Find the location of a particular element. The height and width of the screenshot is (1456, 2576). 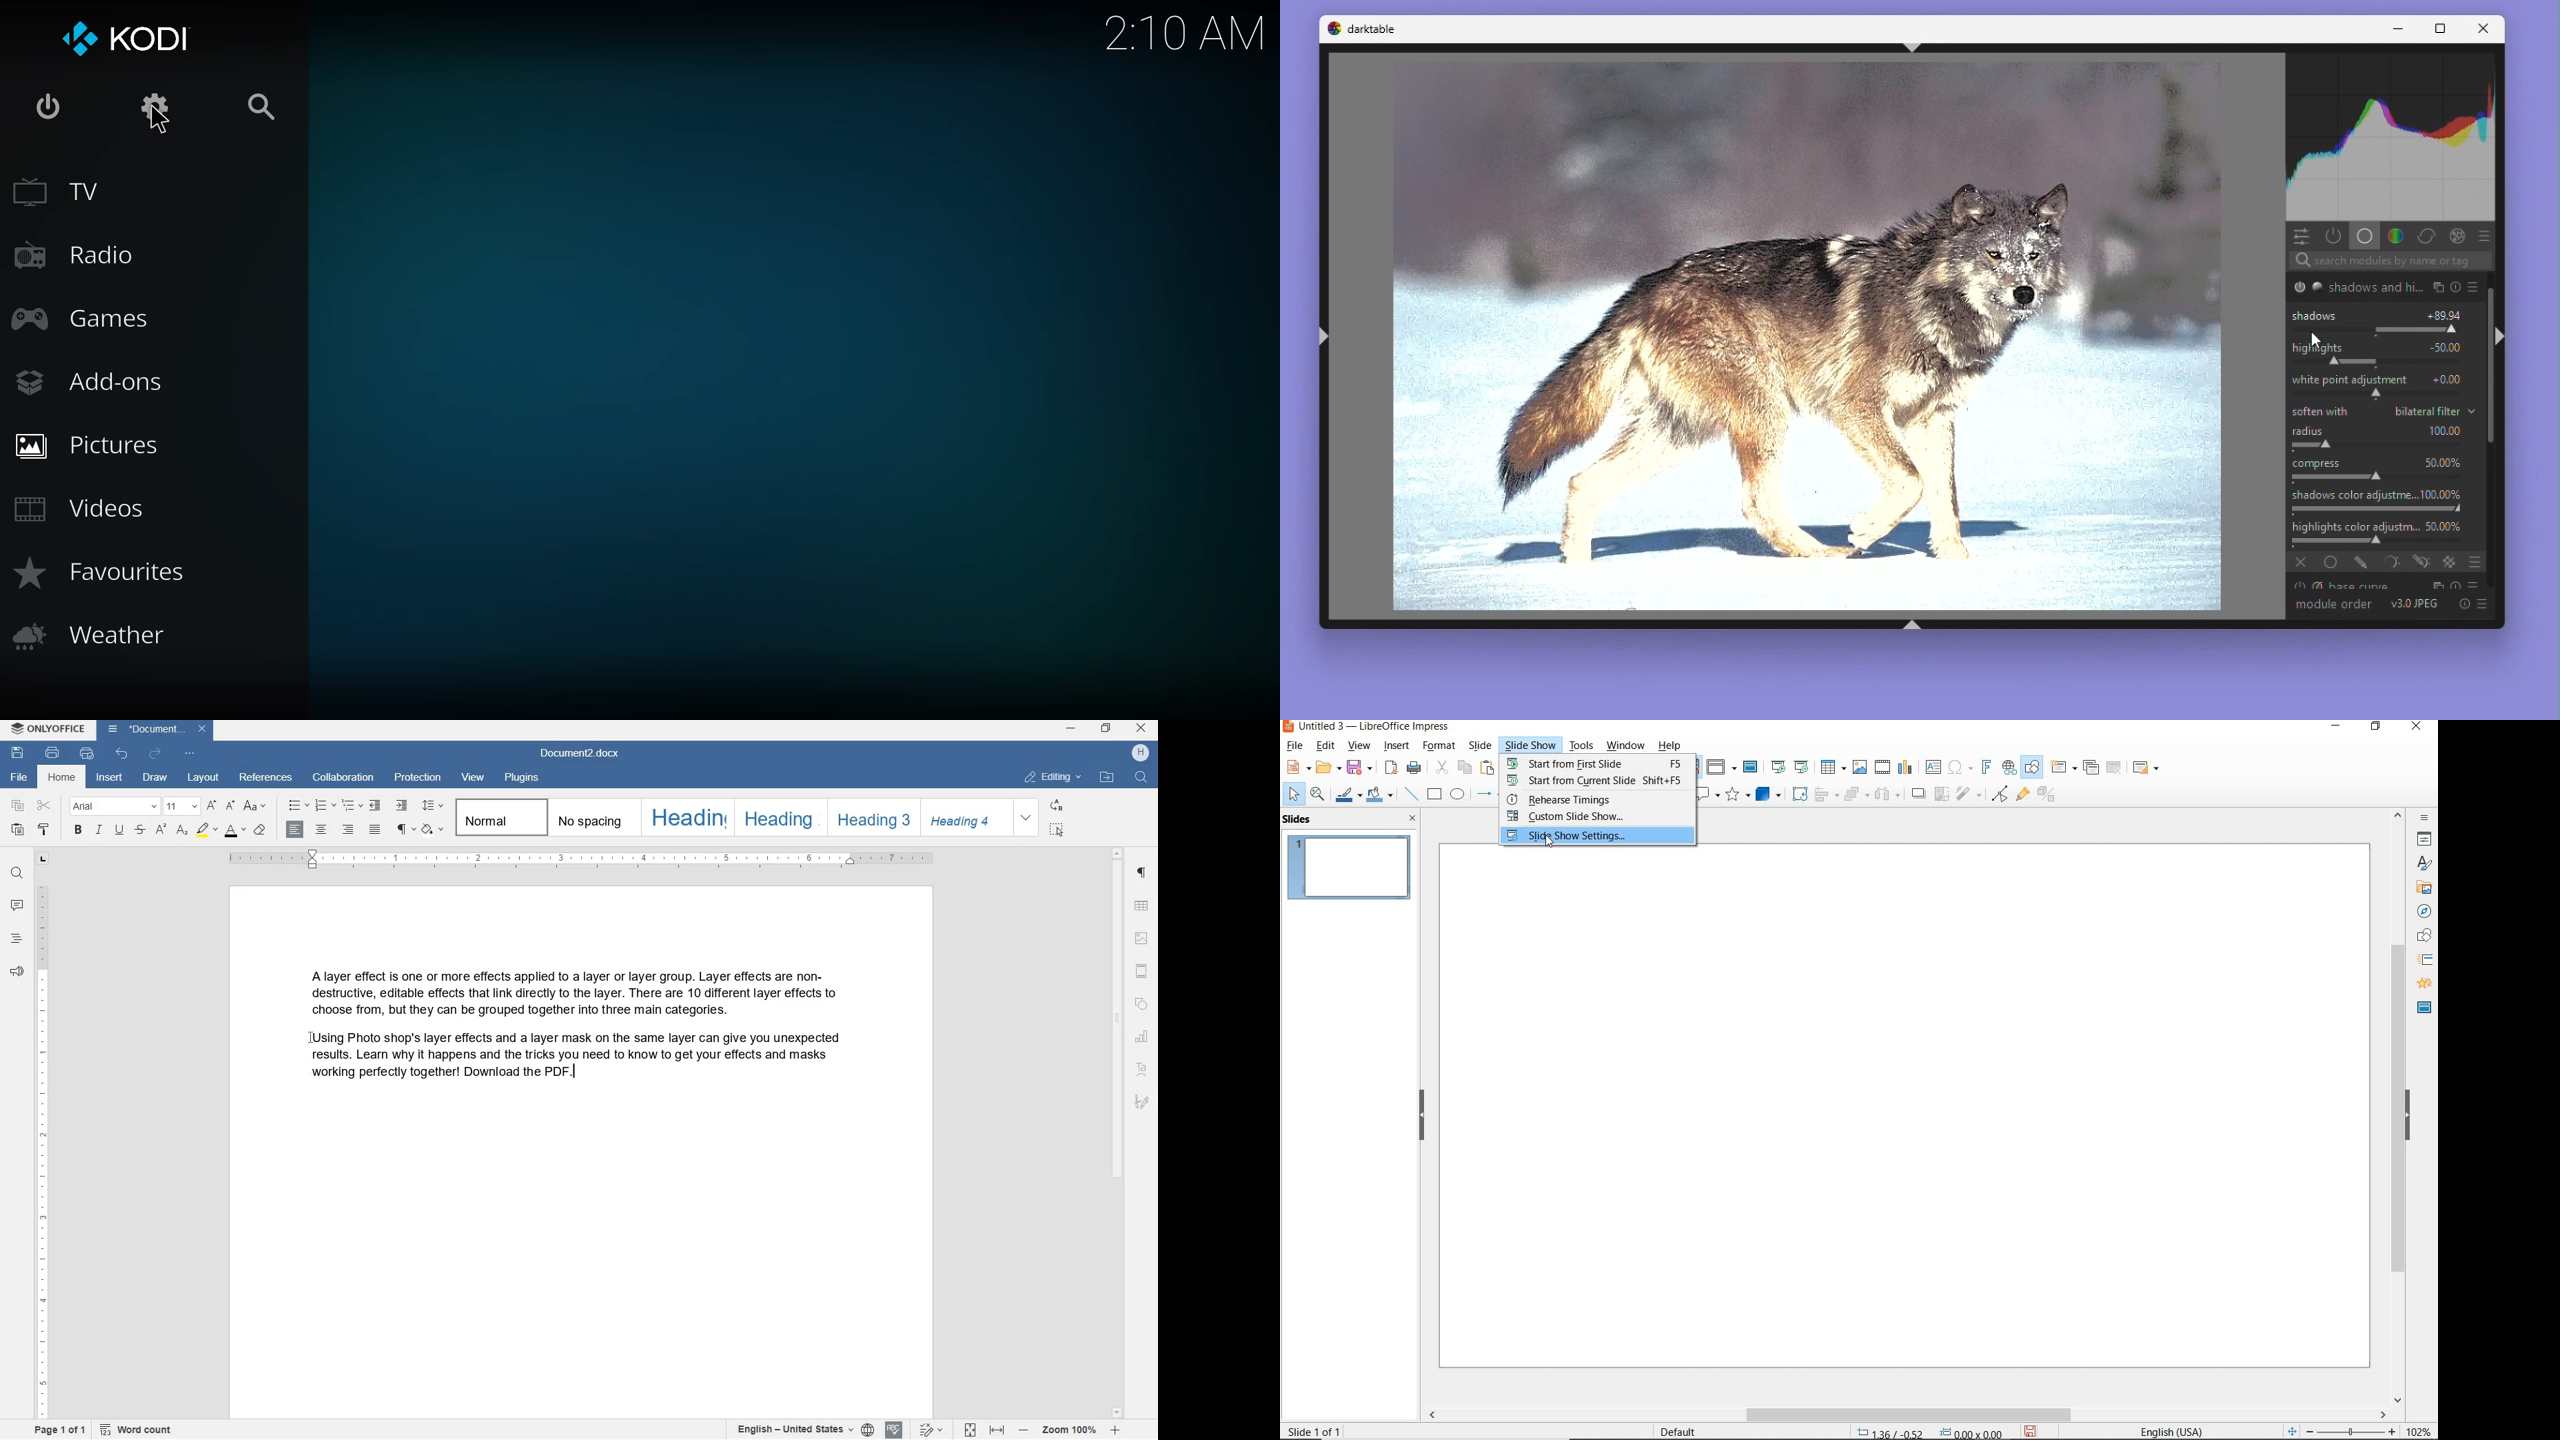

EDITOR is located at coordinates (577, 1070).